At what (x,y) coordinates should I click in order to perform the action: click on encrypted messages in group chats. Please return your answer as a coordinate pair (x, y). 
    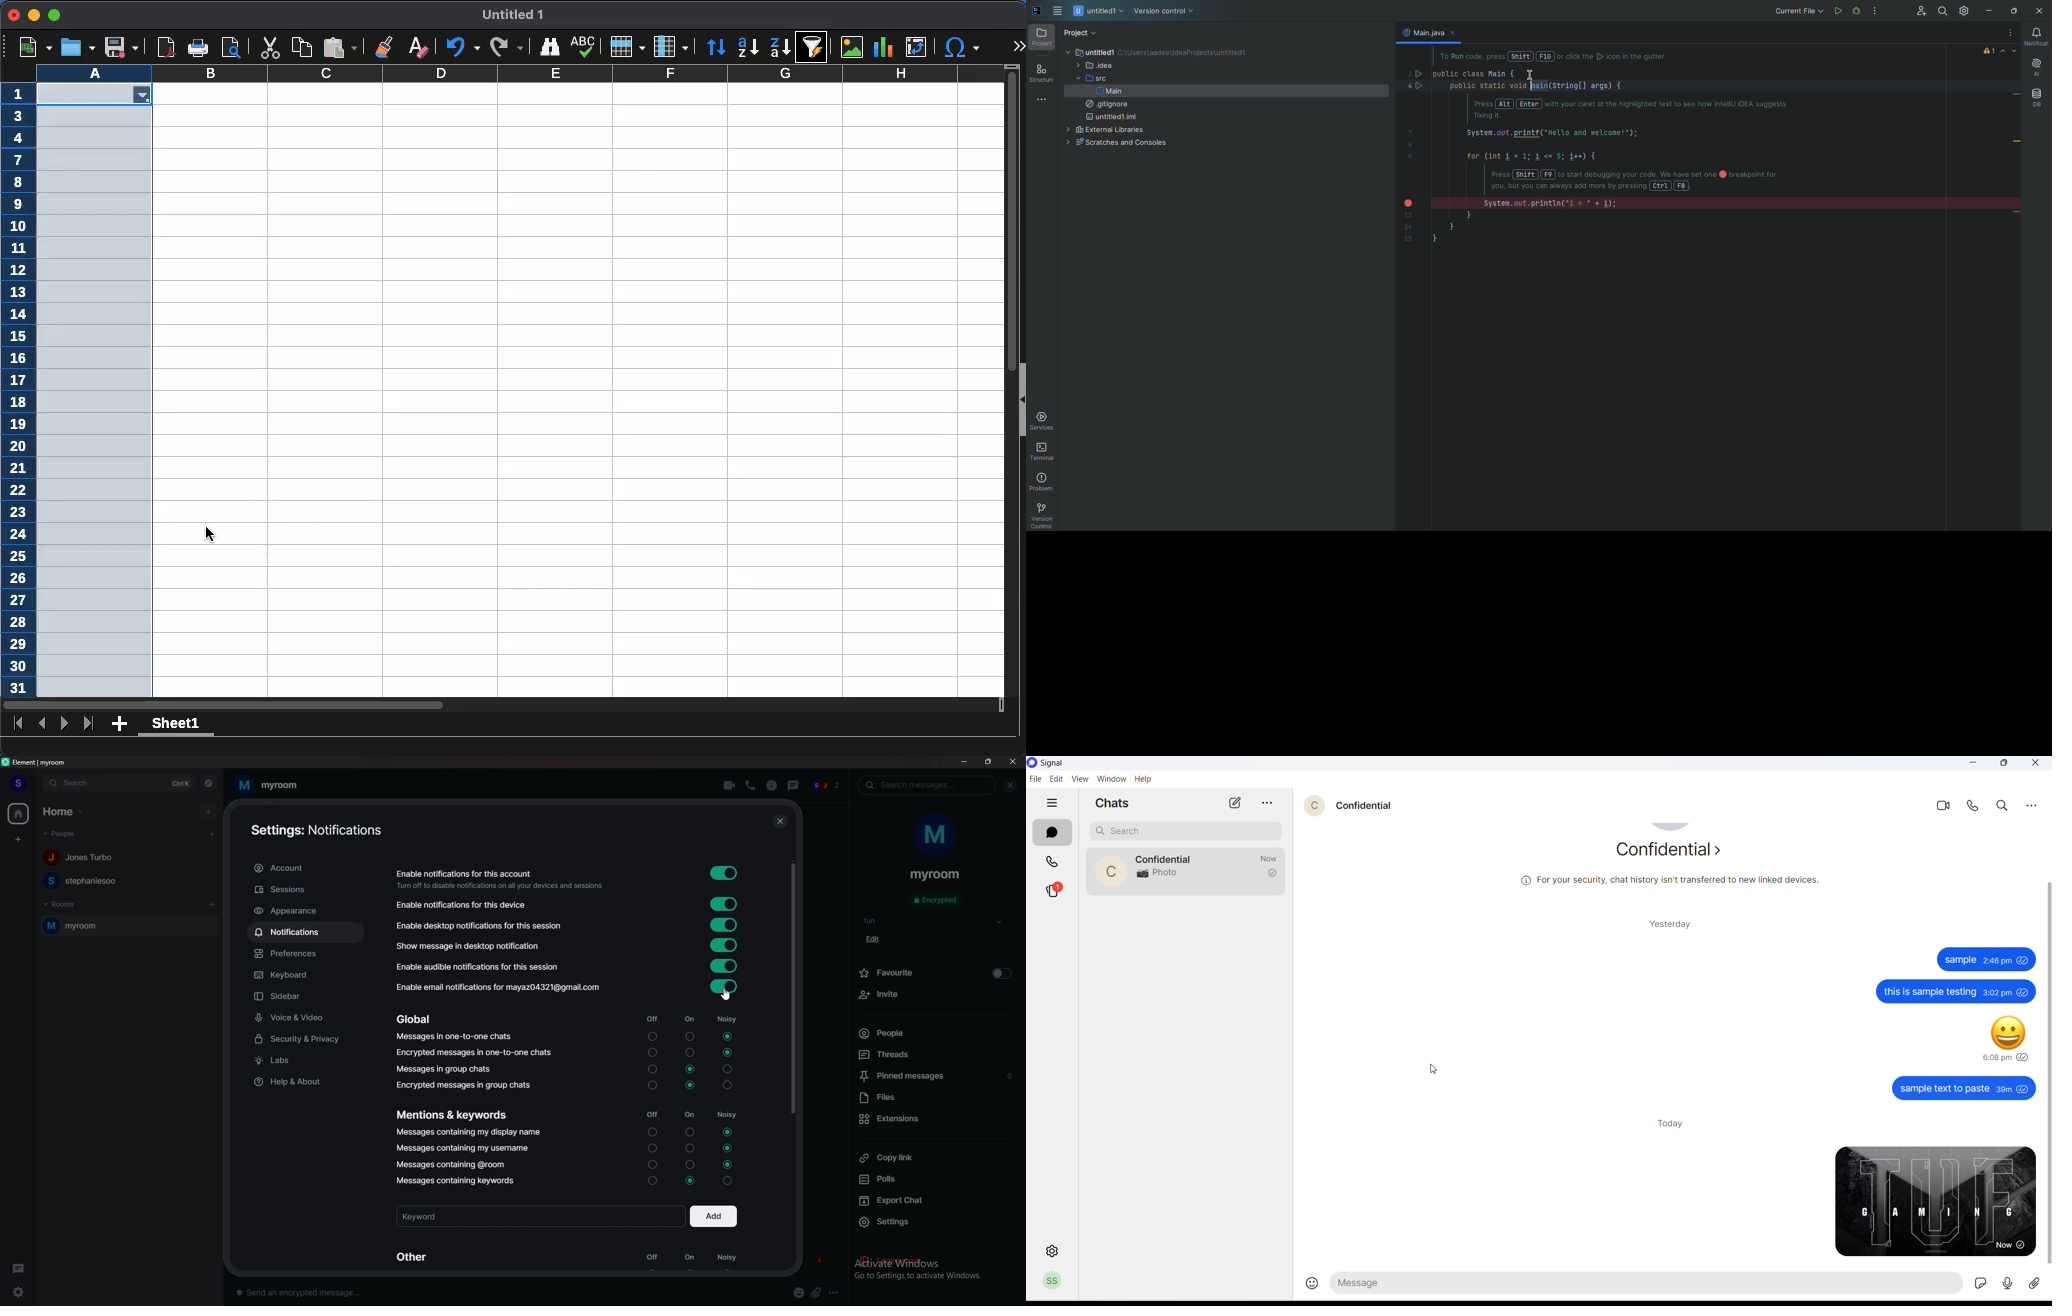
    Looking at the image, I should click on (464, 1085).